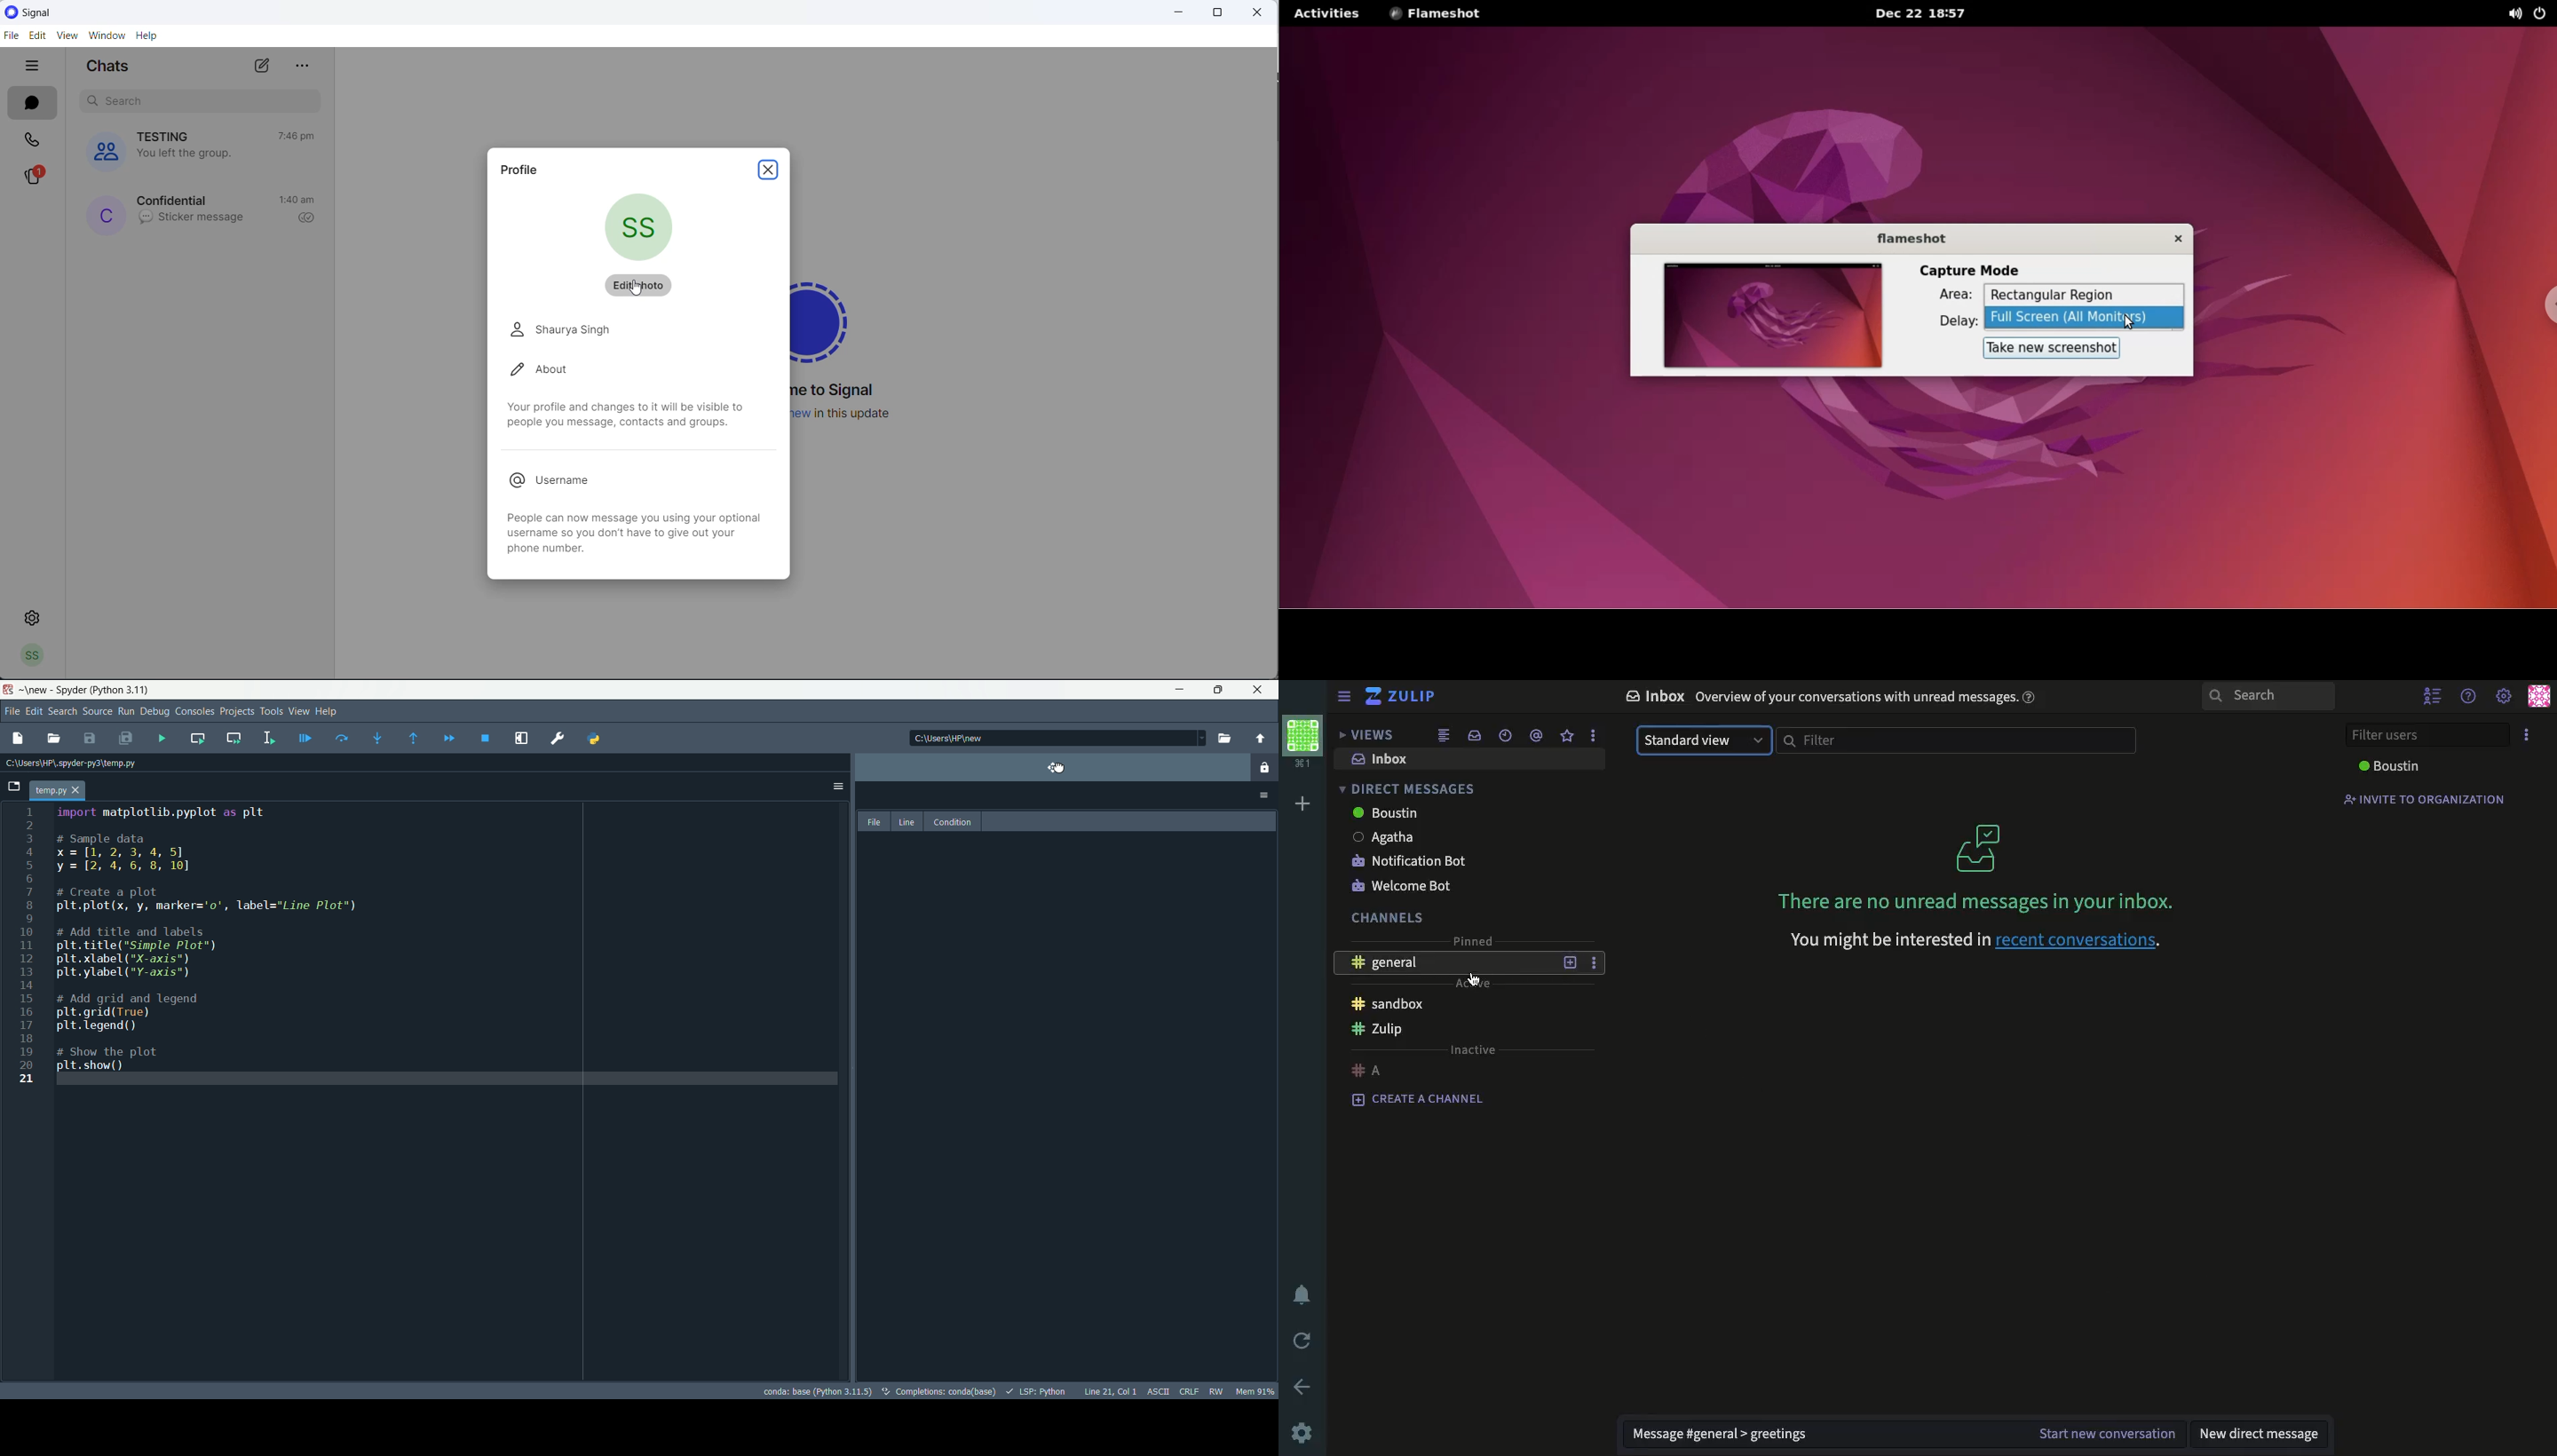 Image resolution: width=2576 pixels, height=1456 pixels. Describe the element at coordinates (1506, 736) in the screenshot. I see `recent conversations` at that location.